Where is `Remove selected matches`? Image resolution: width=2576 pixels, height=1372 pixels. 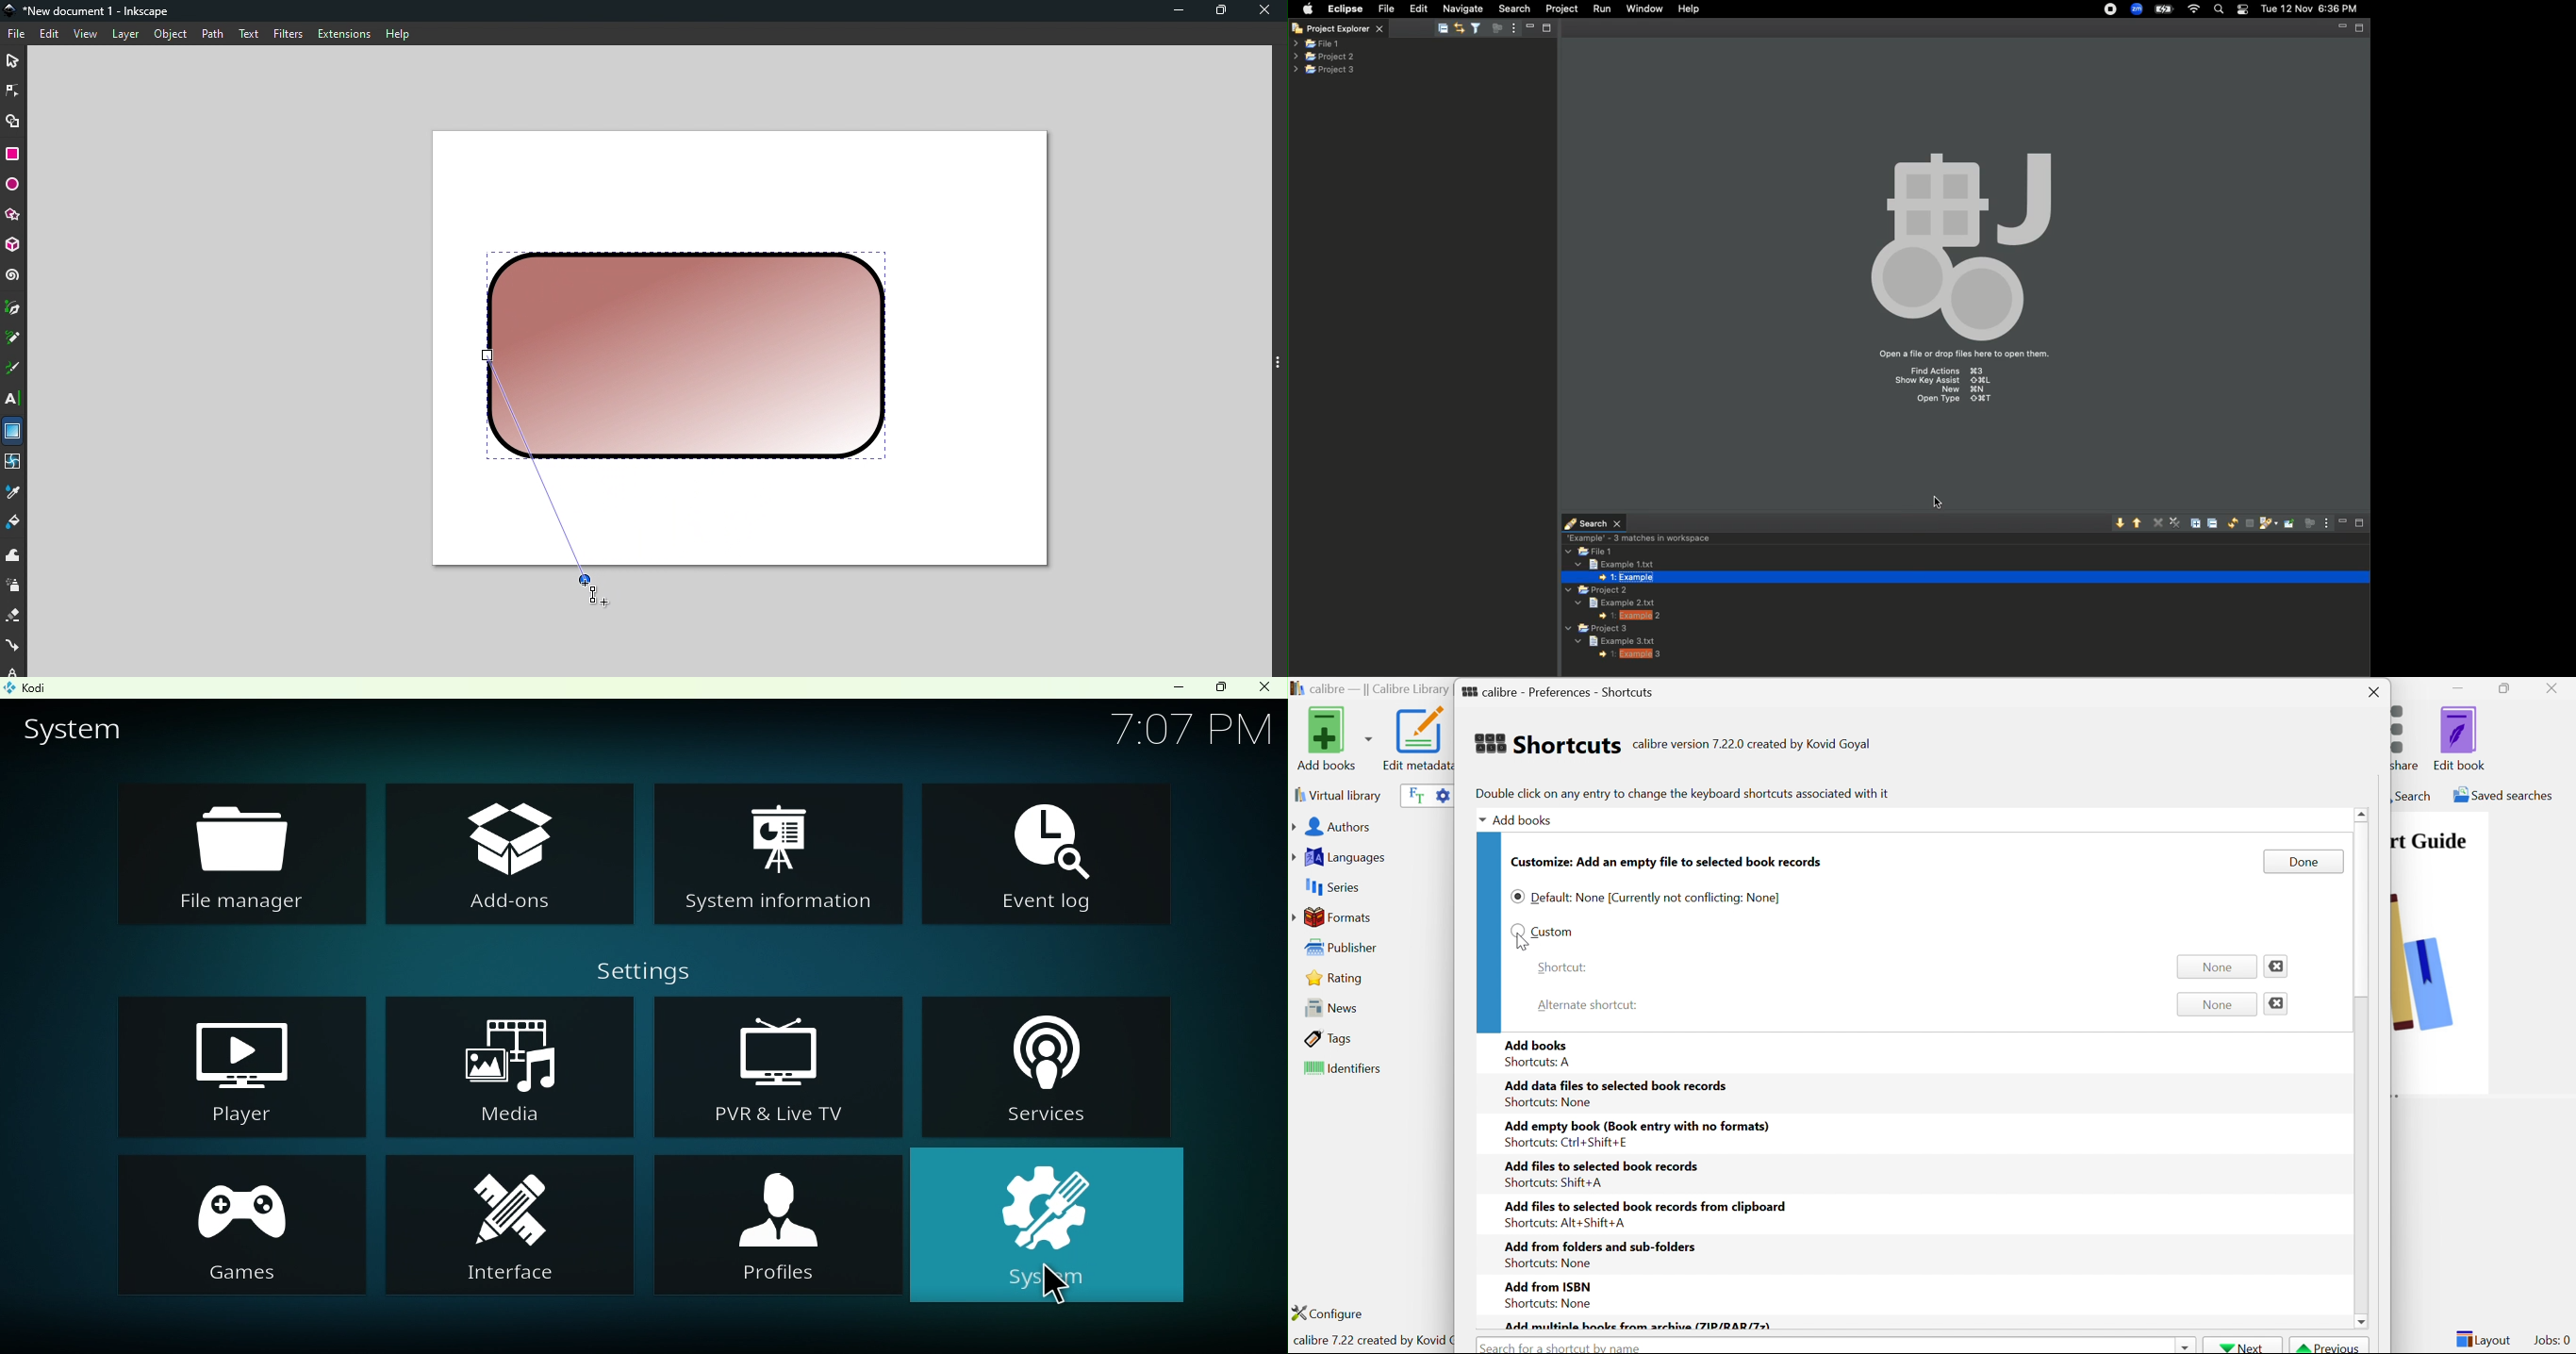
Remove selected matches is located at coordinates (2160, 521).